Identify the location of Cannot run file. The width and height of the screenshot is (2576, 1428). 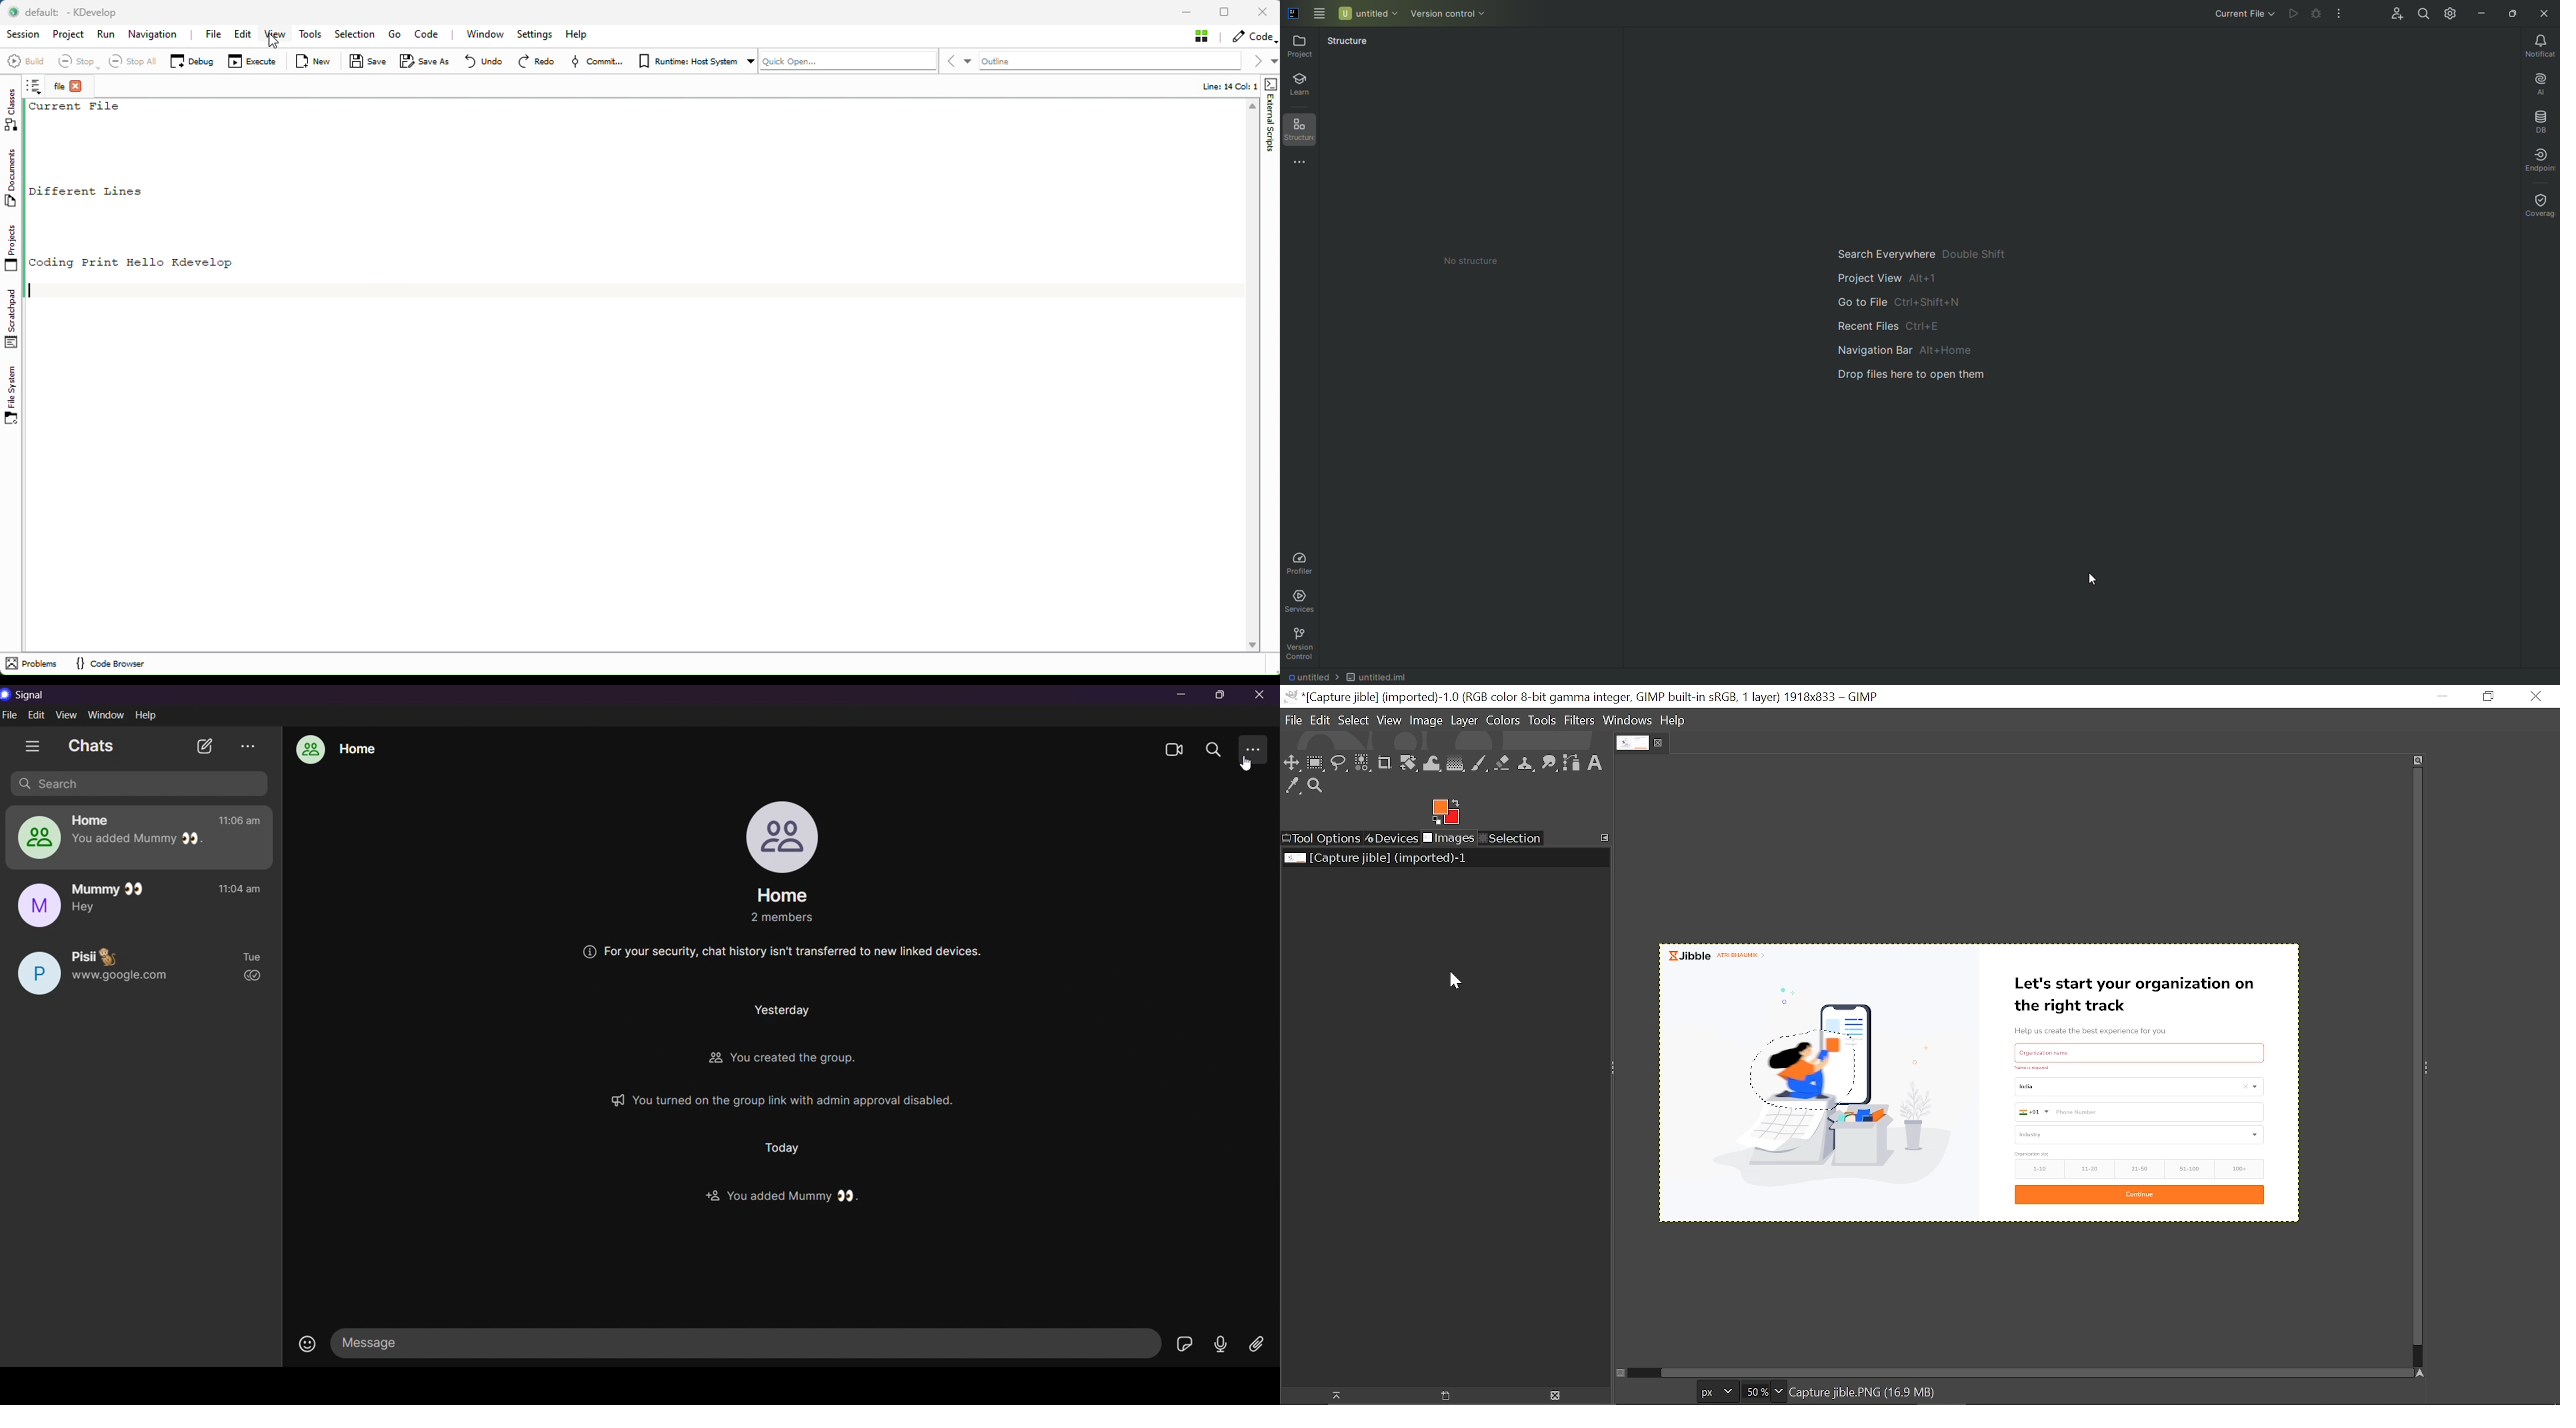
(2293, 13).